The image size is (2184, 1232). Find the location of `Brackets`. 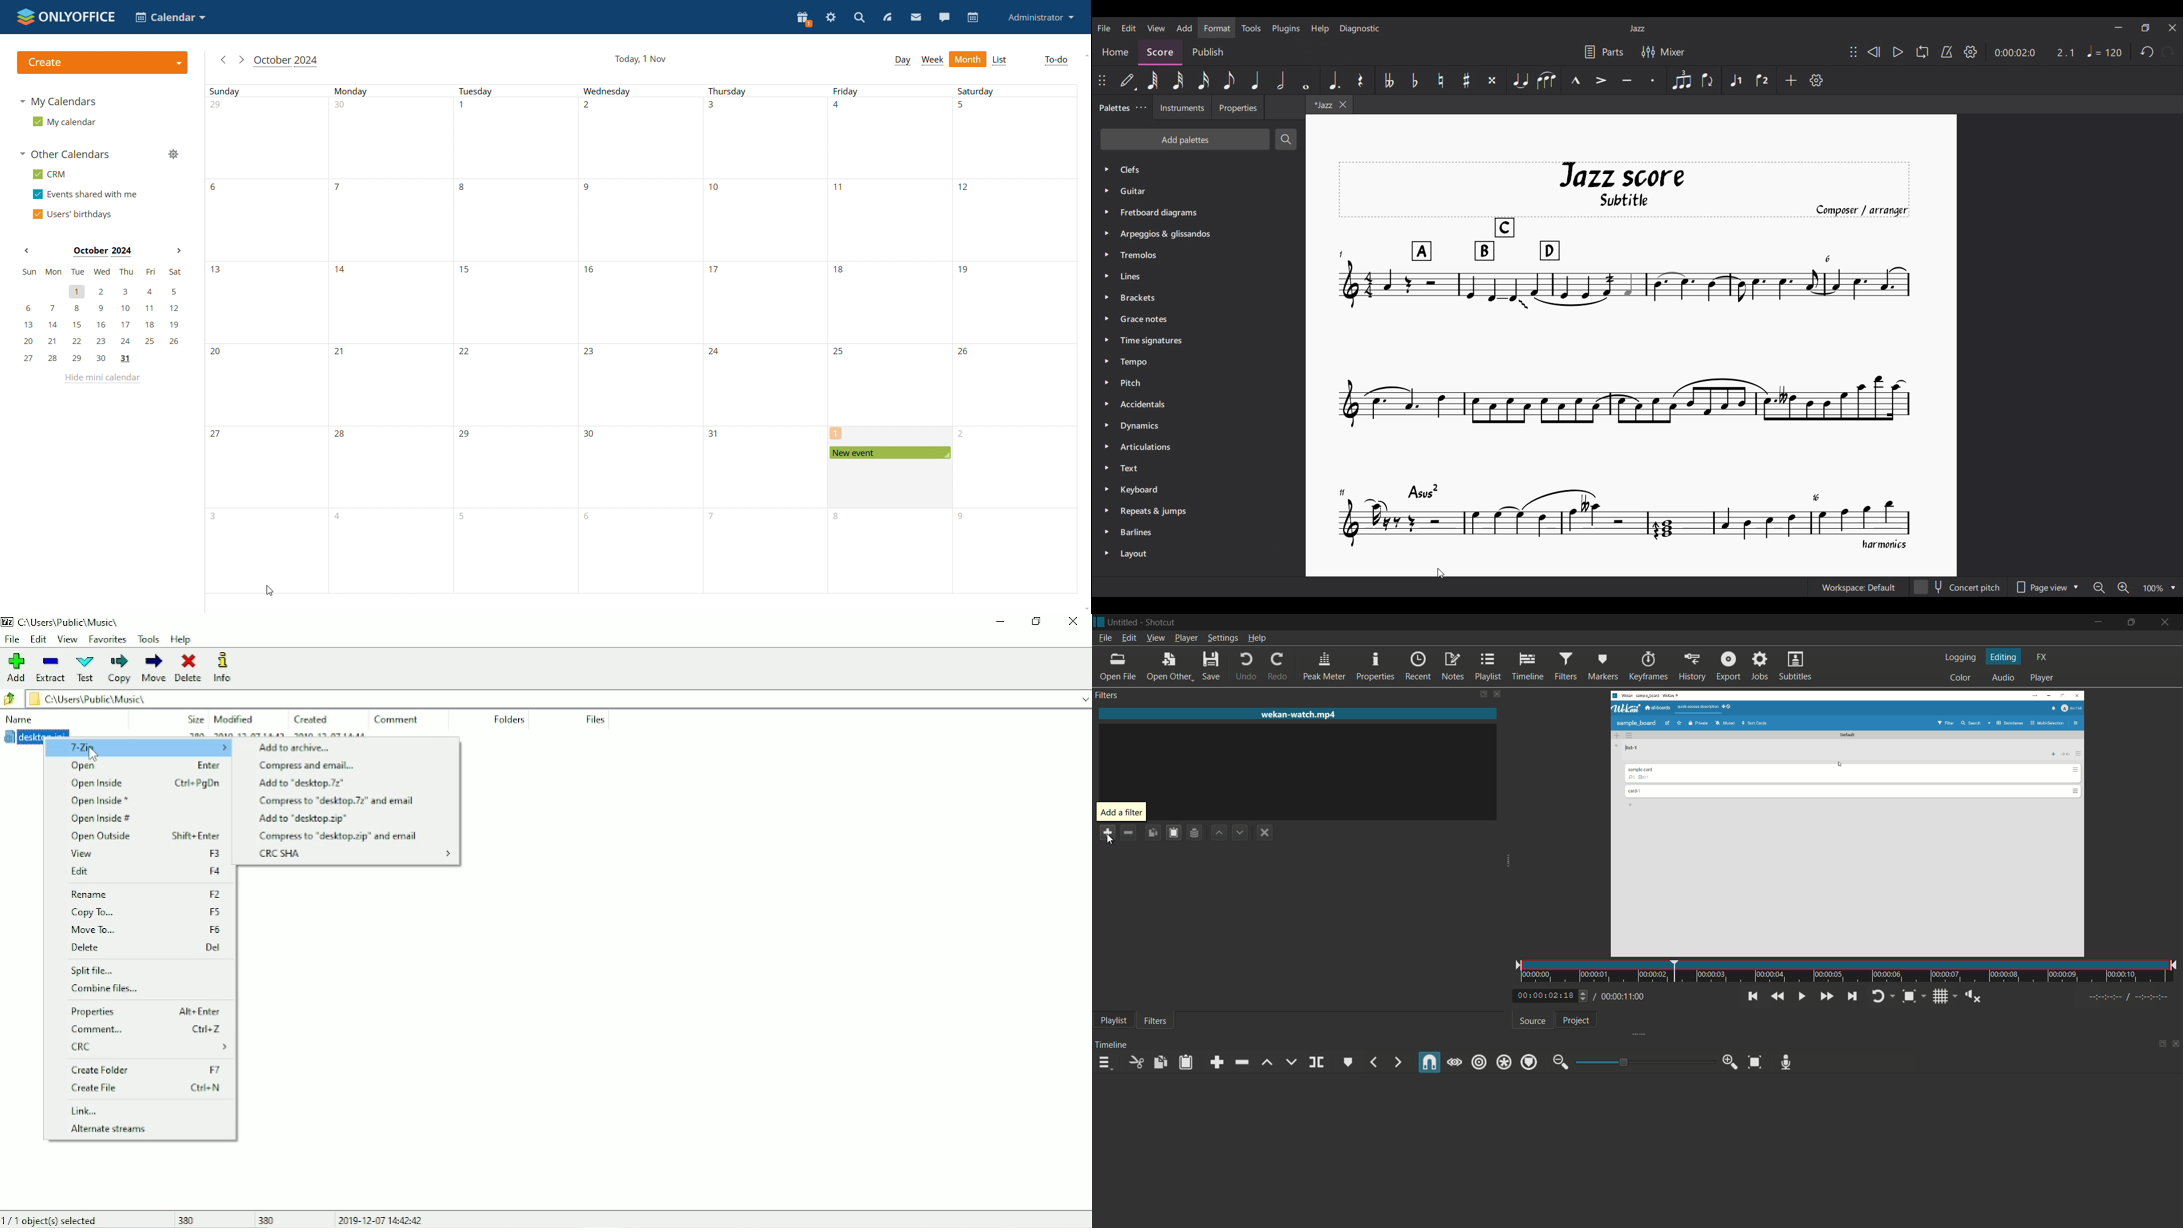

Brackets is located at coordinates (1137, 297).